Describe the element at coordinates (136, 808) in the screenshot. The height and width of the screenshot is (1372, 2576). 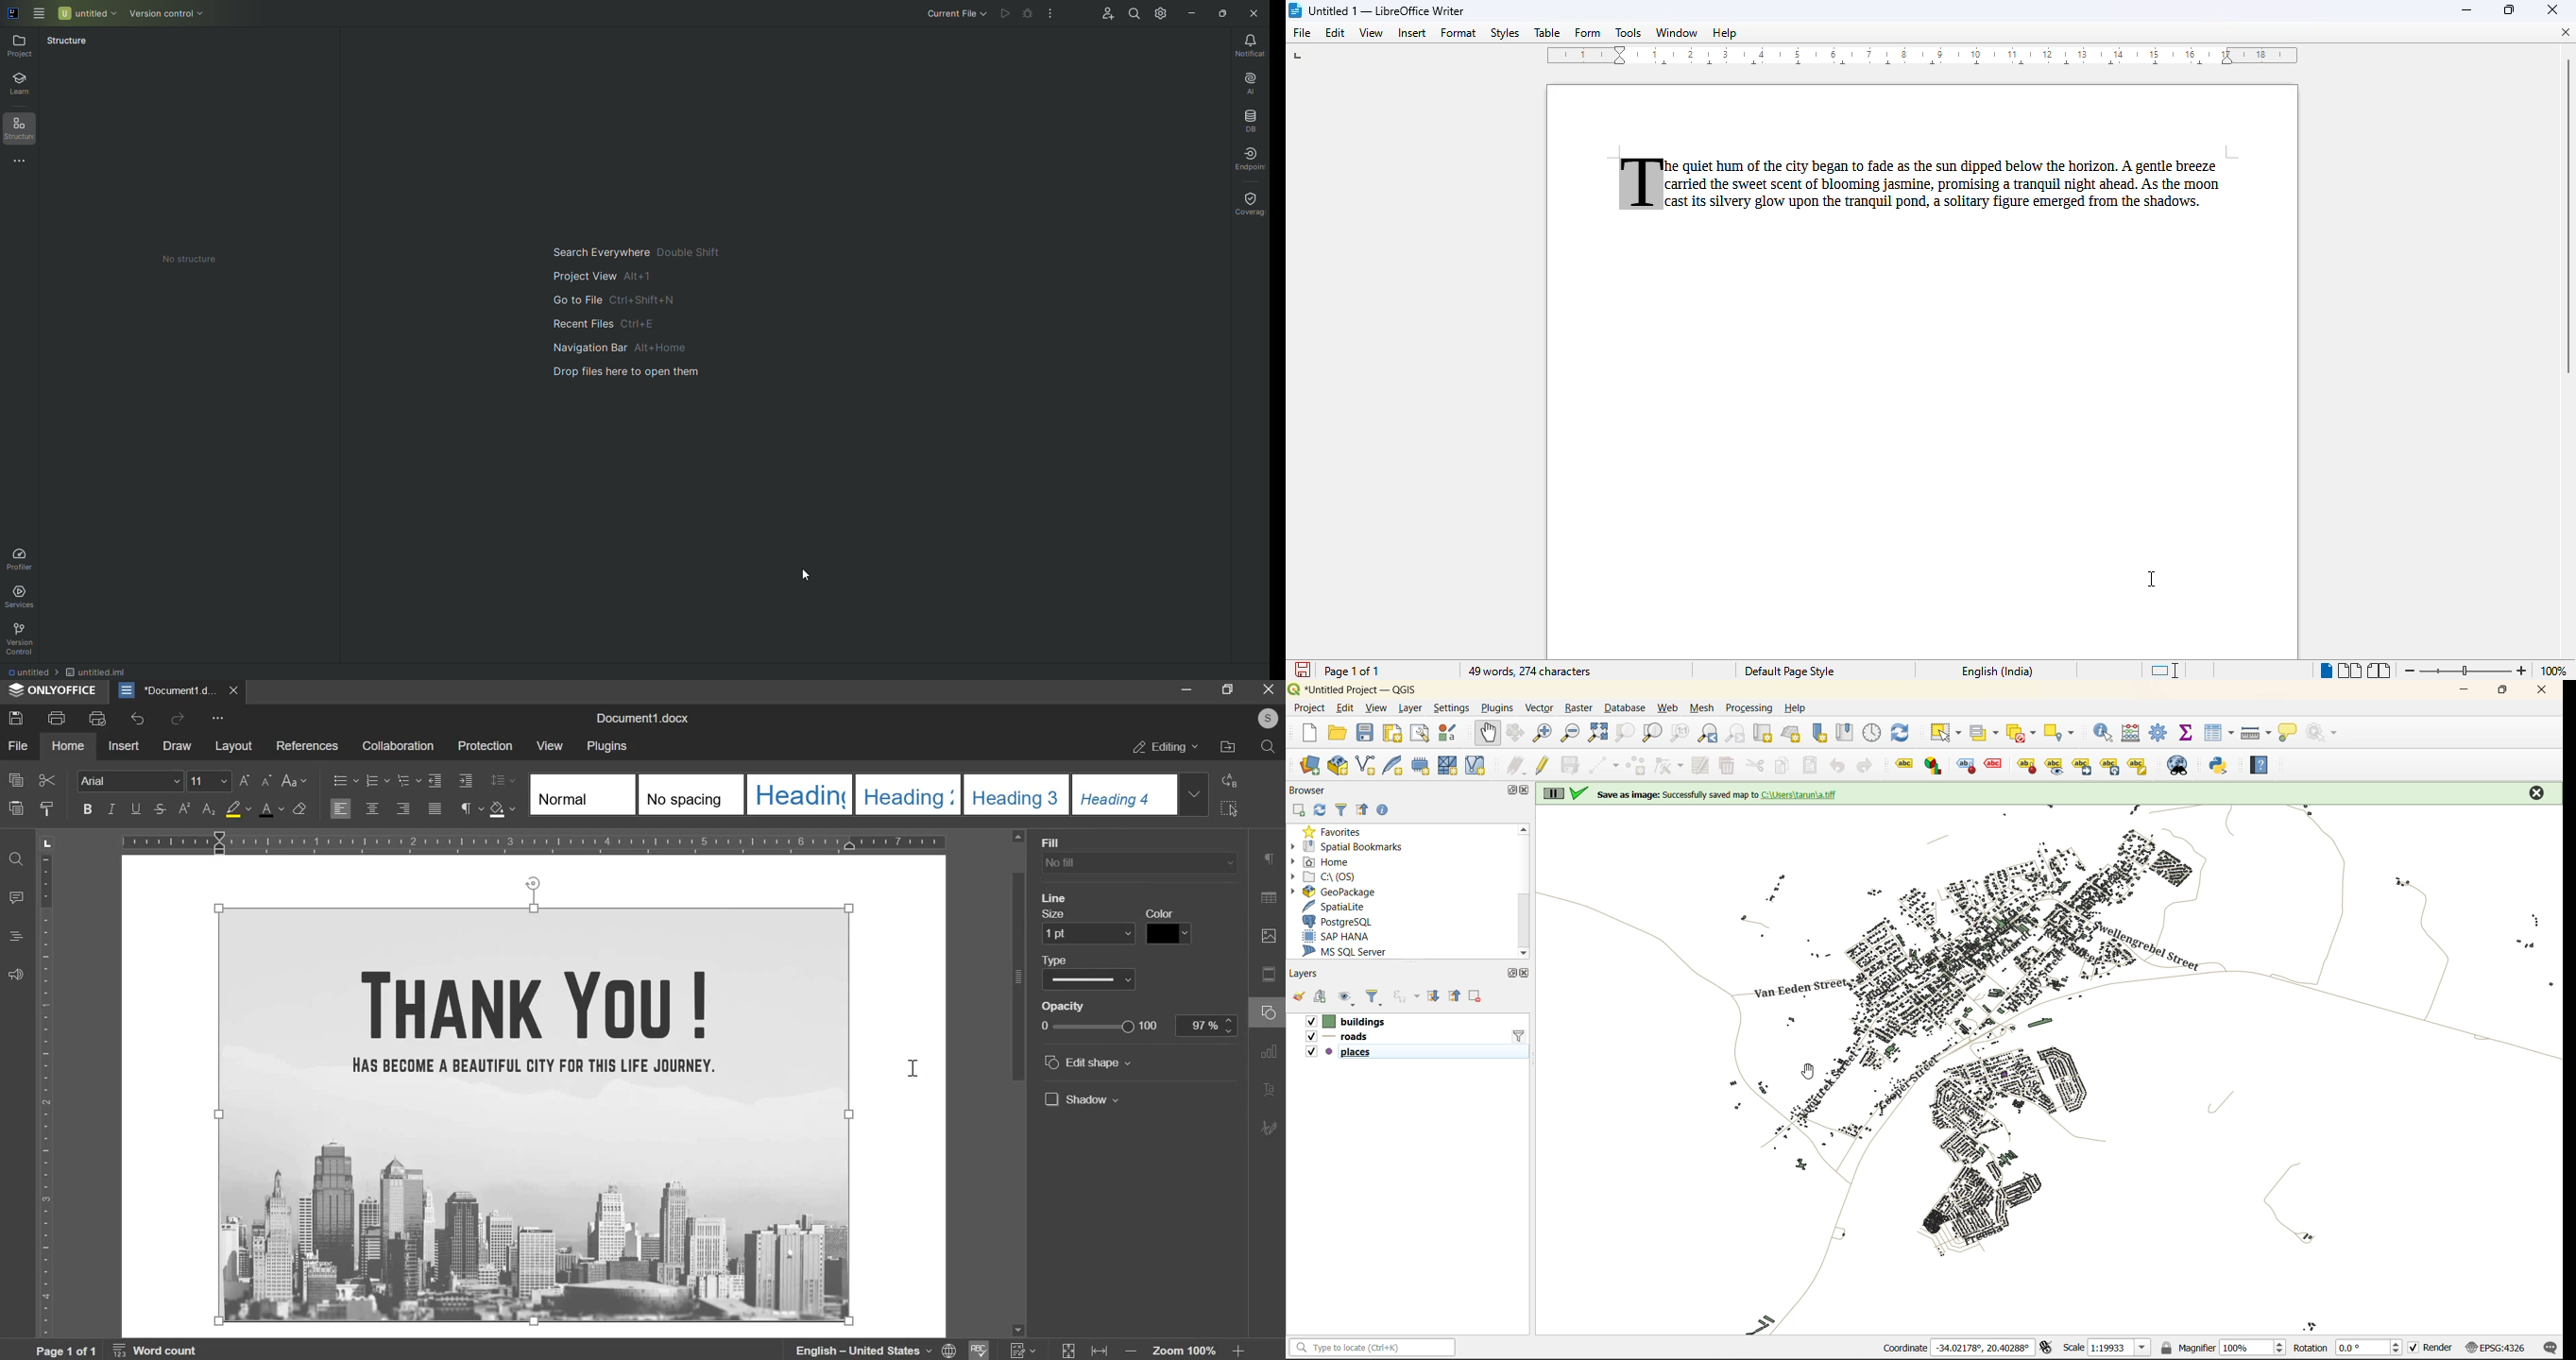
I see `underline` at that location.